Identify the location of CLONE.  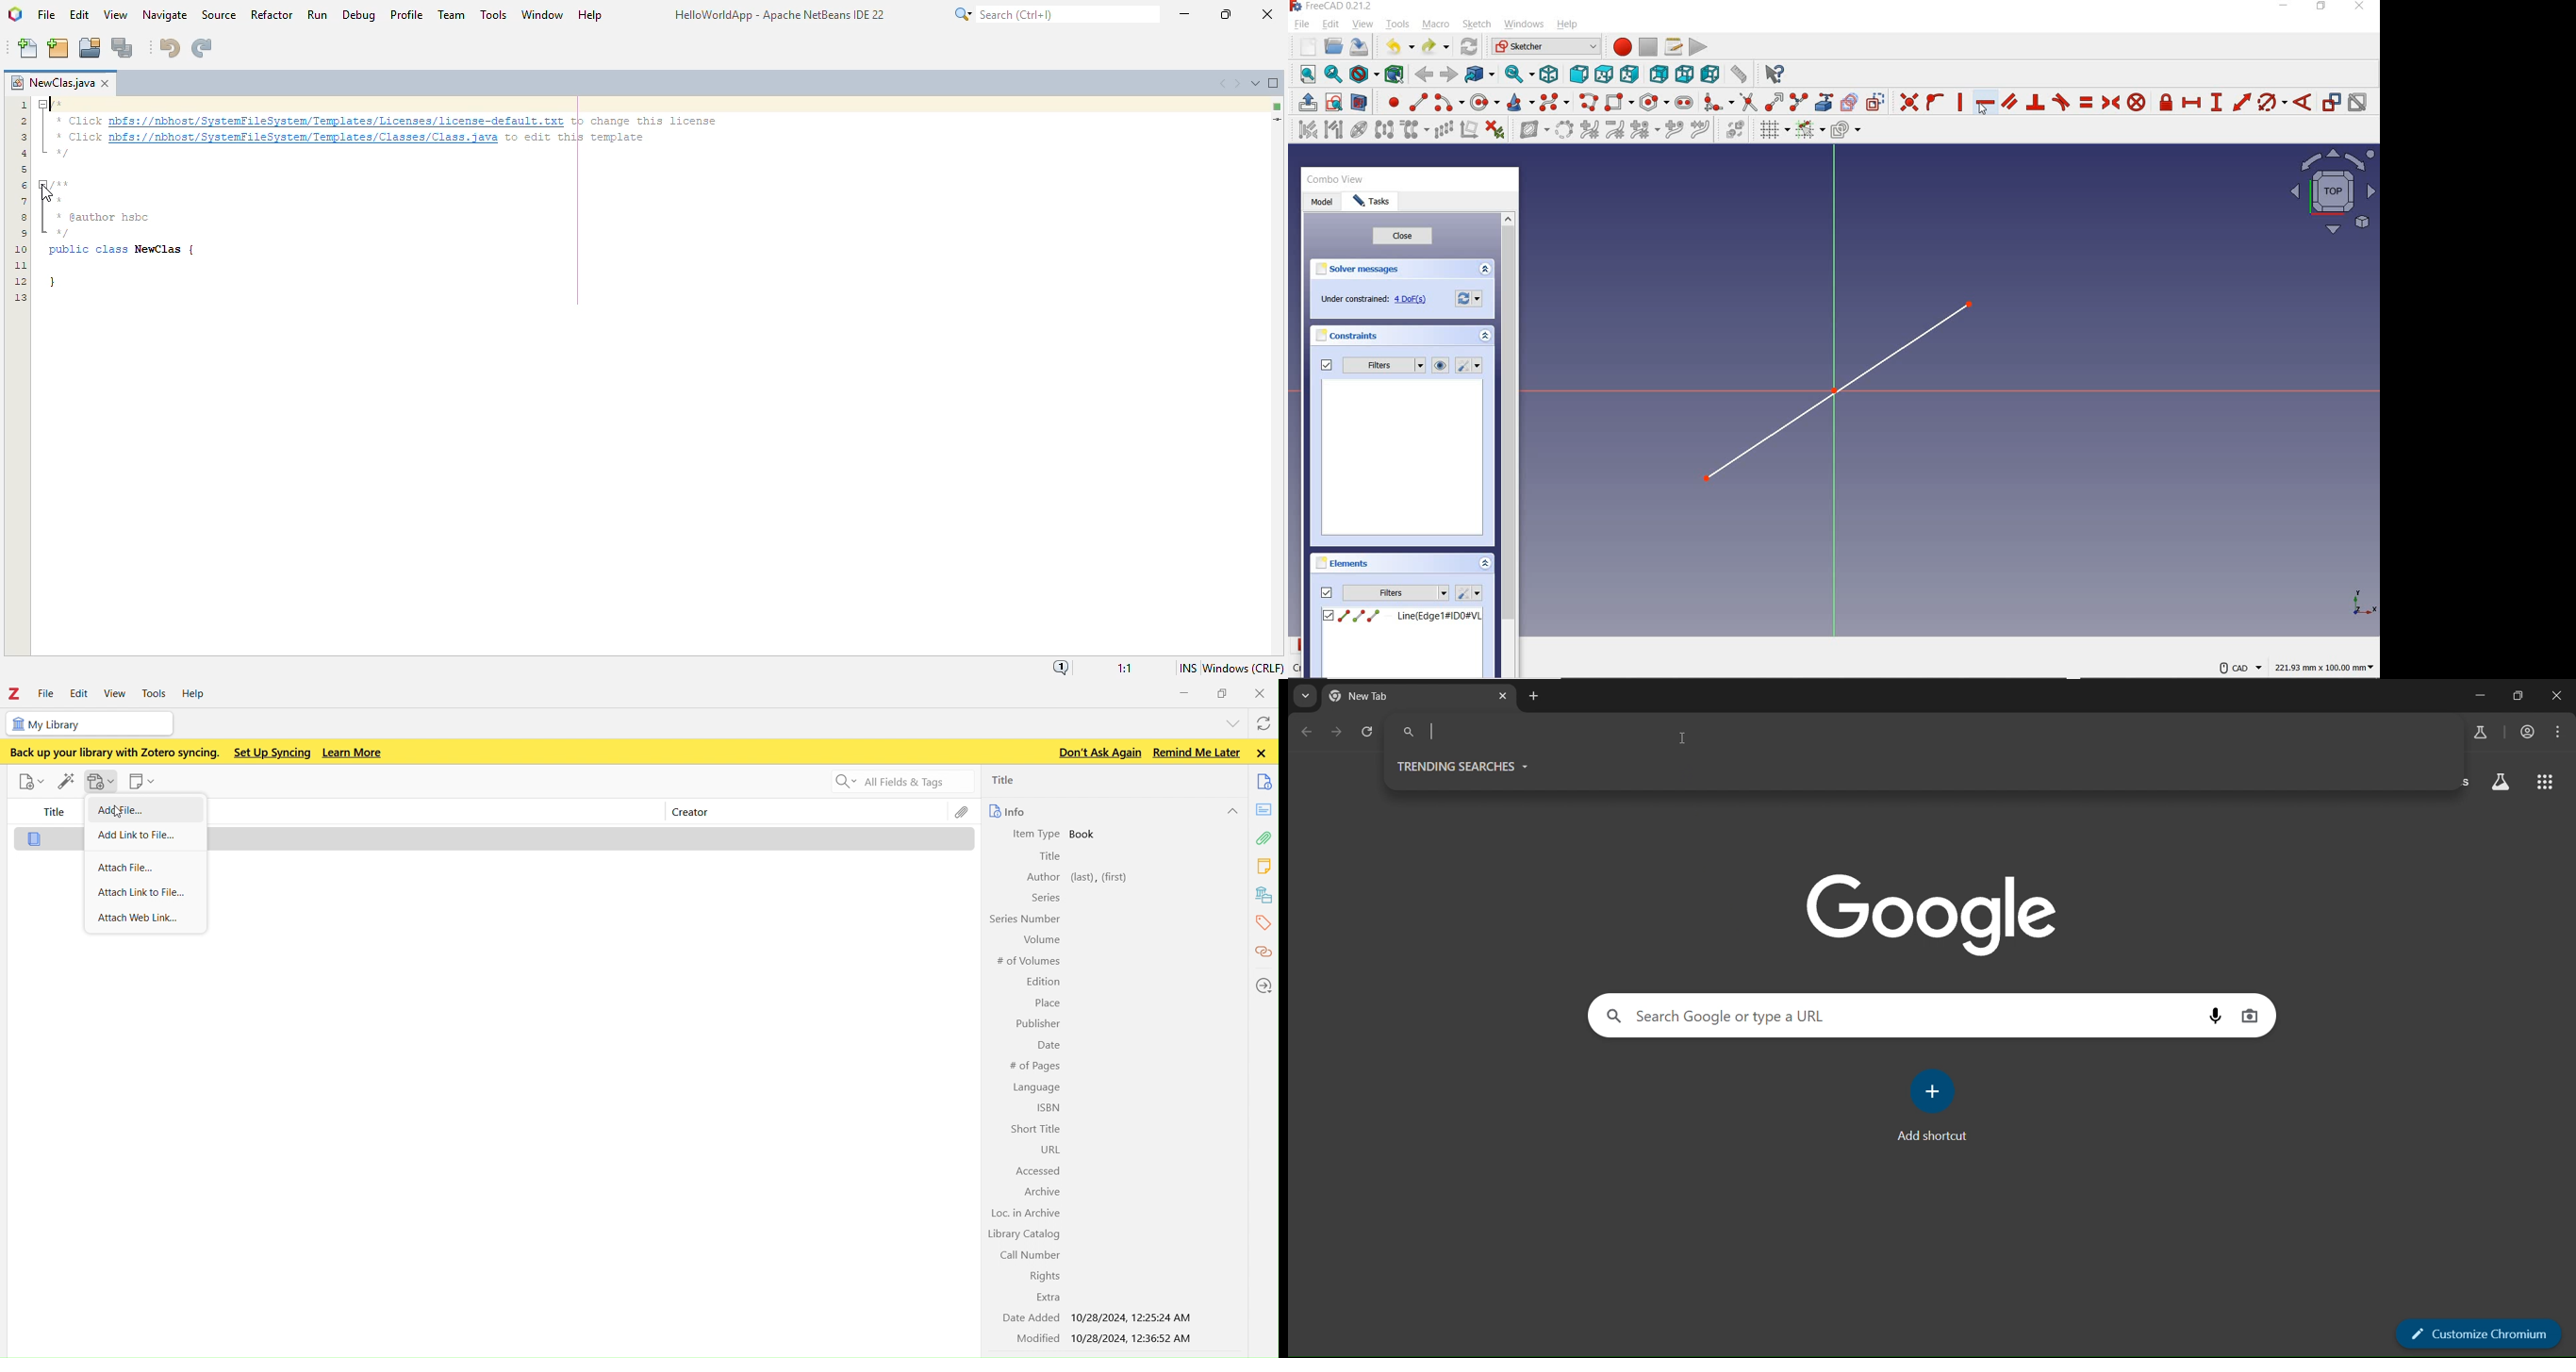
(1412, 130).